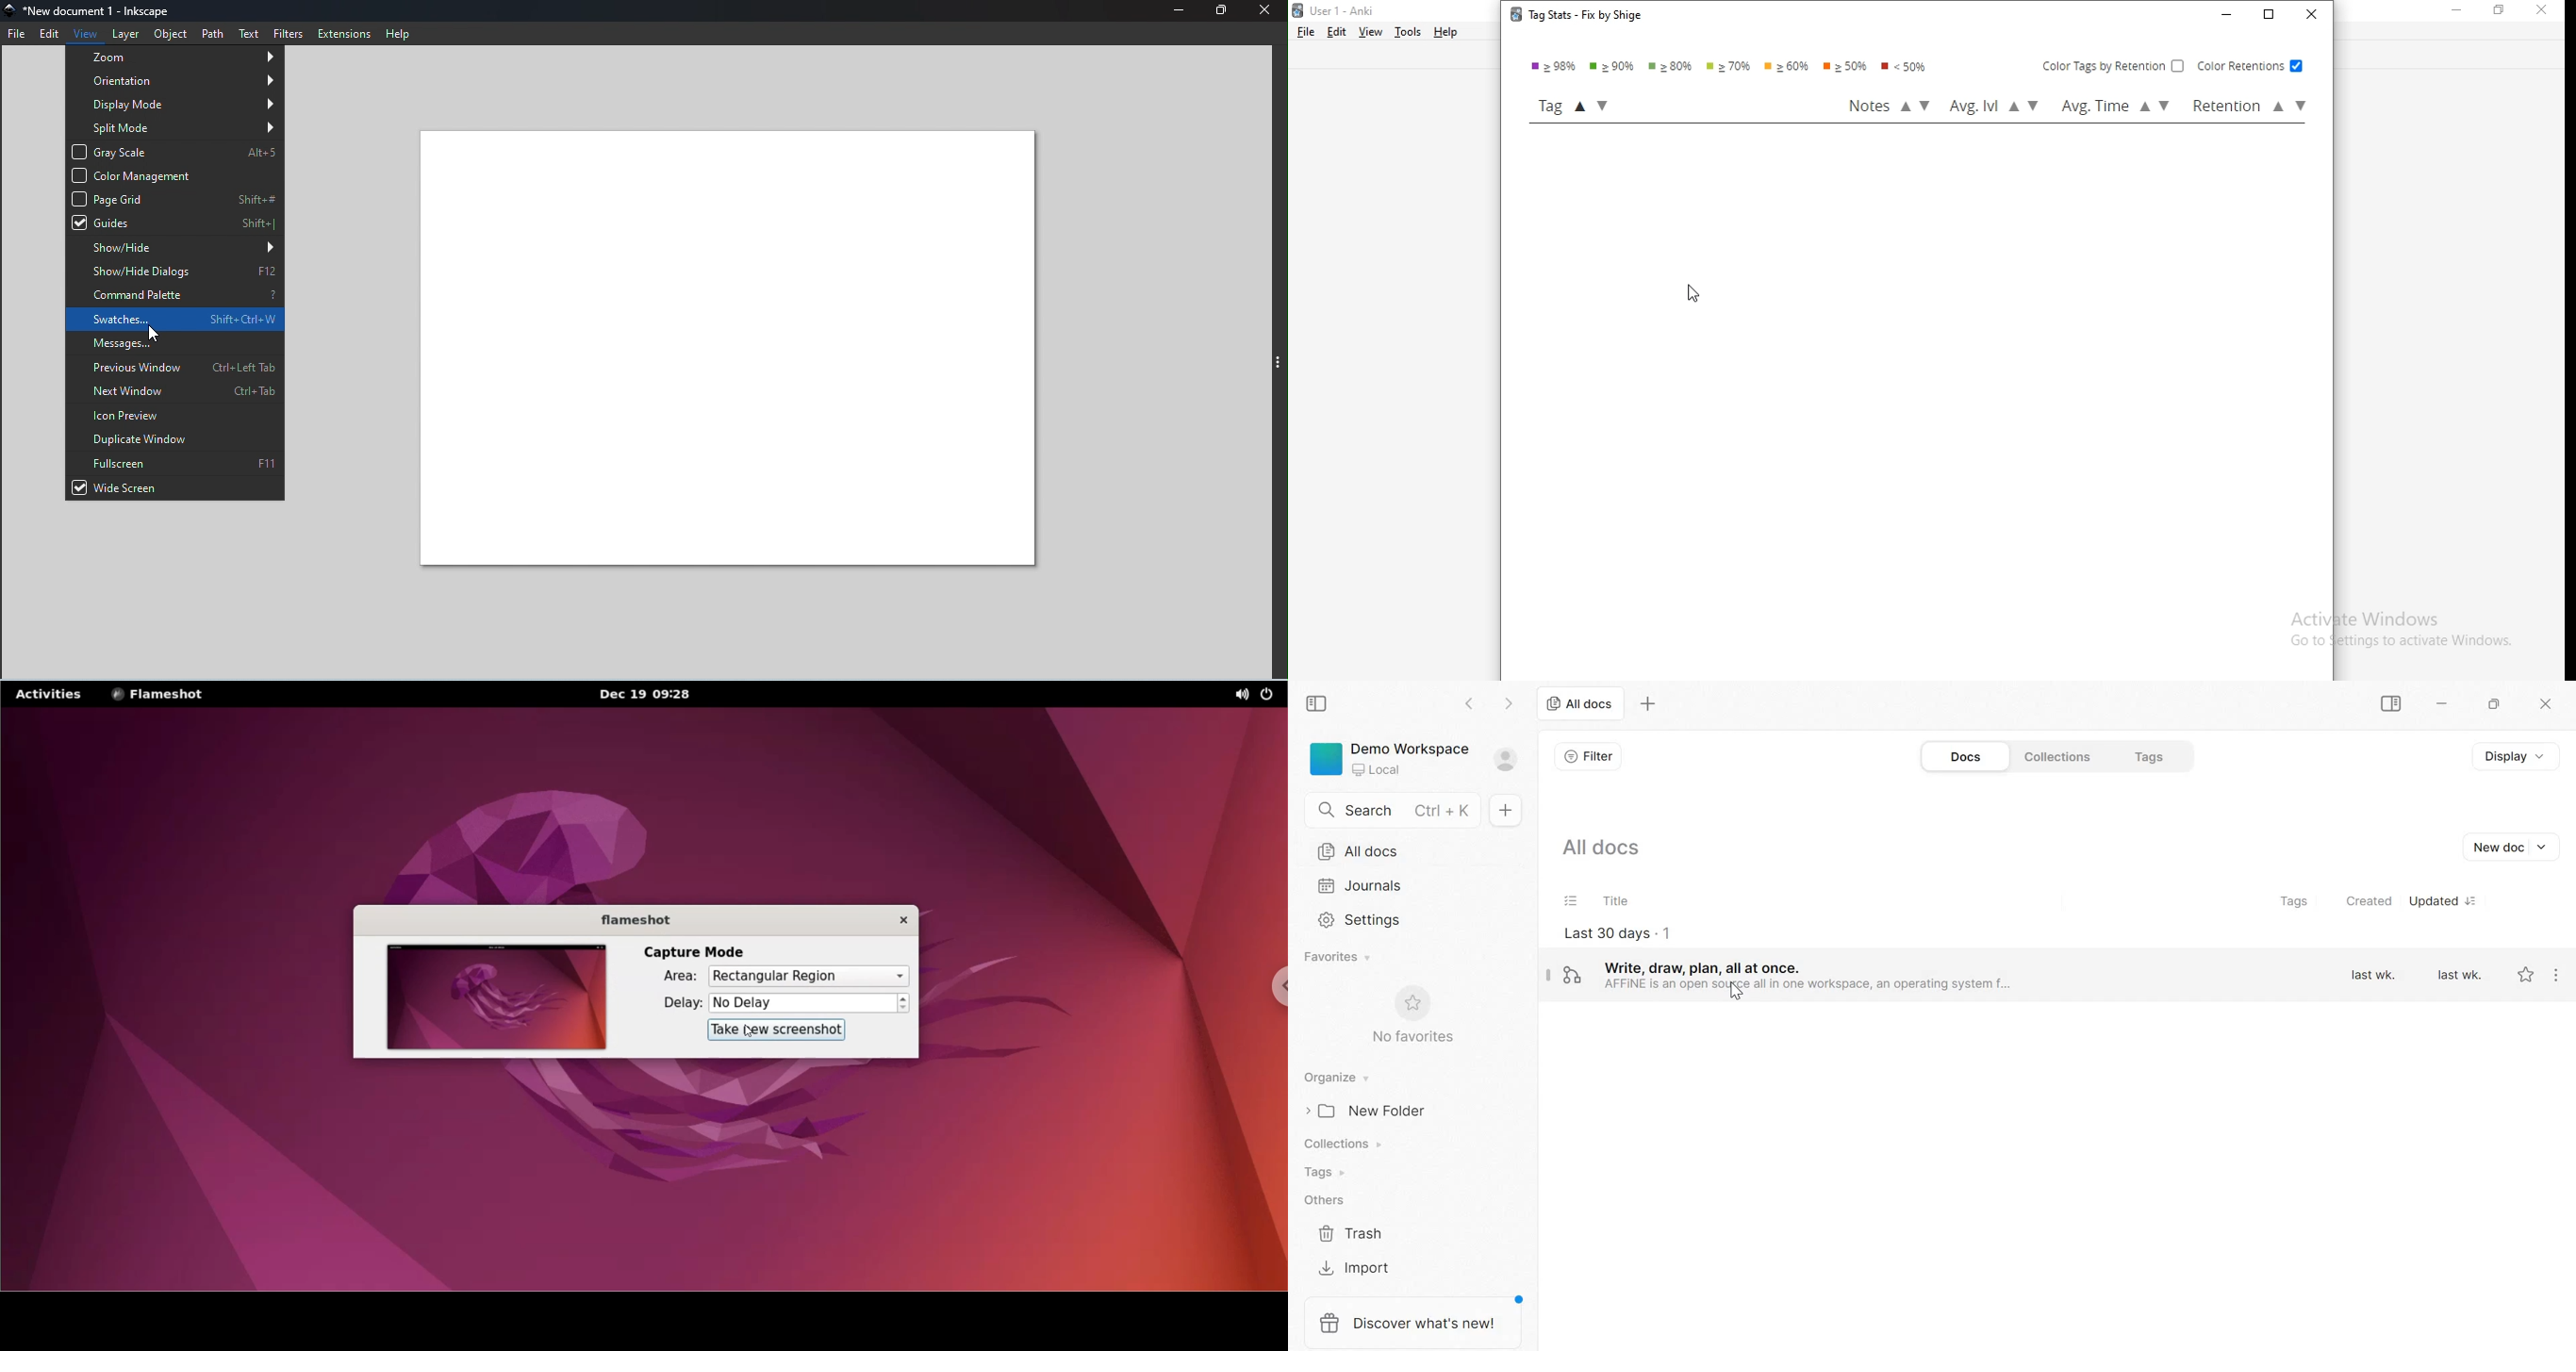  Describe the element at coordinates (1413, 1039) in the screenshot. I see `No favorites` at that location.